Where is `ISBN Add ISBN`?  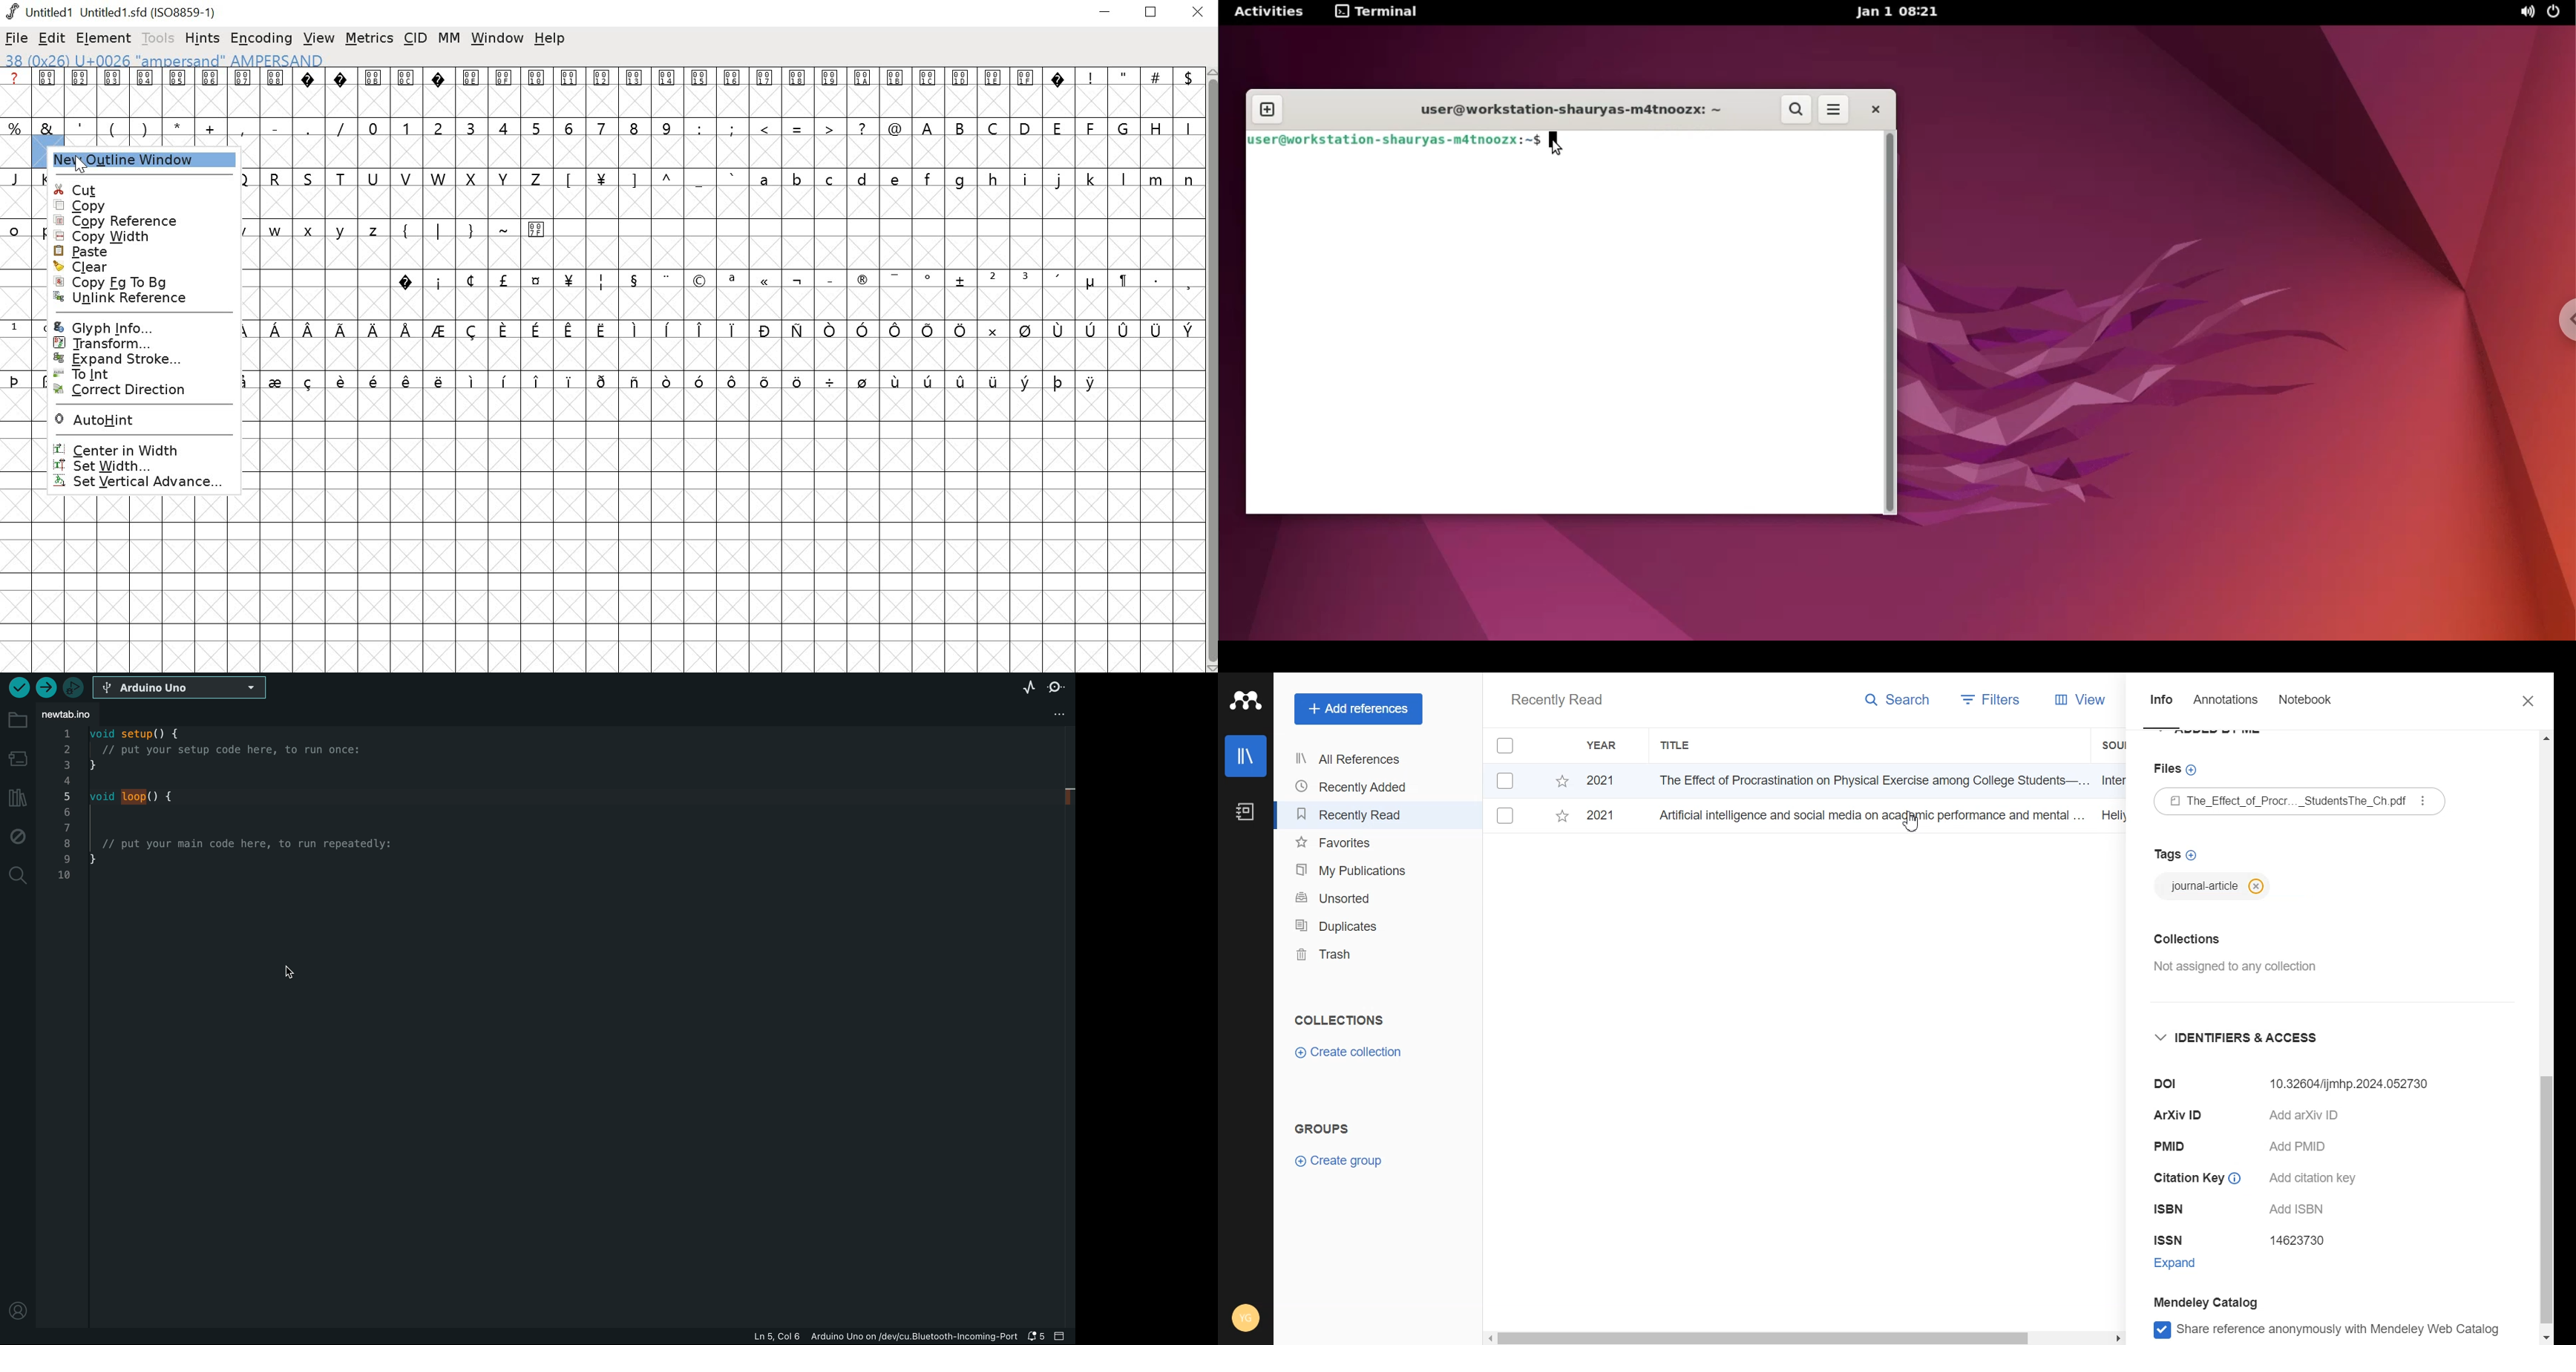
ISBN Add ISBN is located at coordinates (2248, 1211).